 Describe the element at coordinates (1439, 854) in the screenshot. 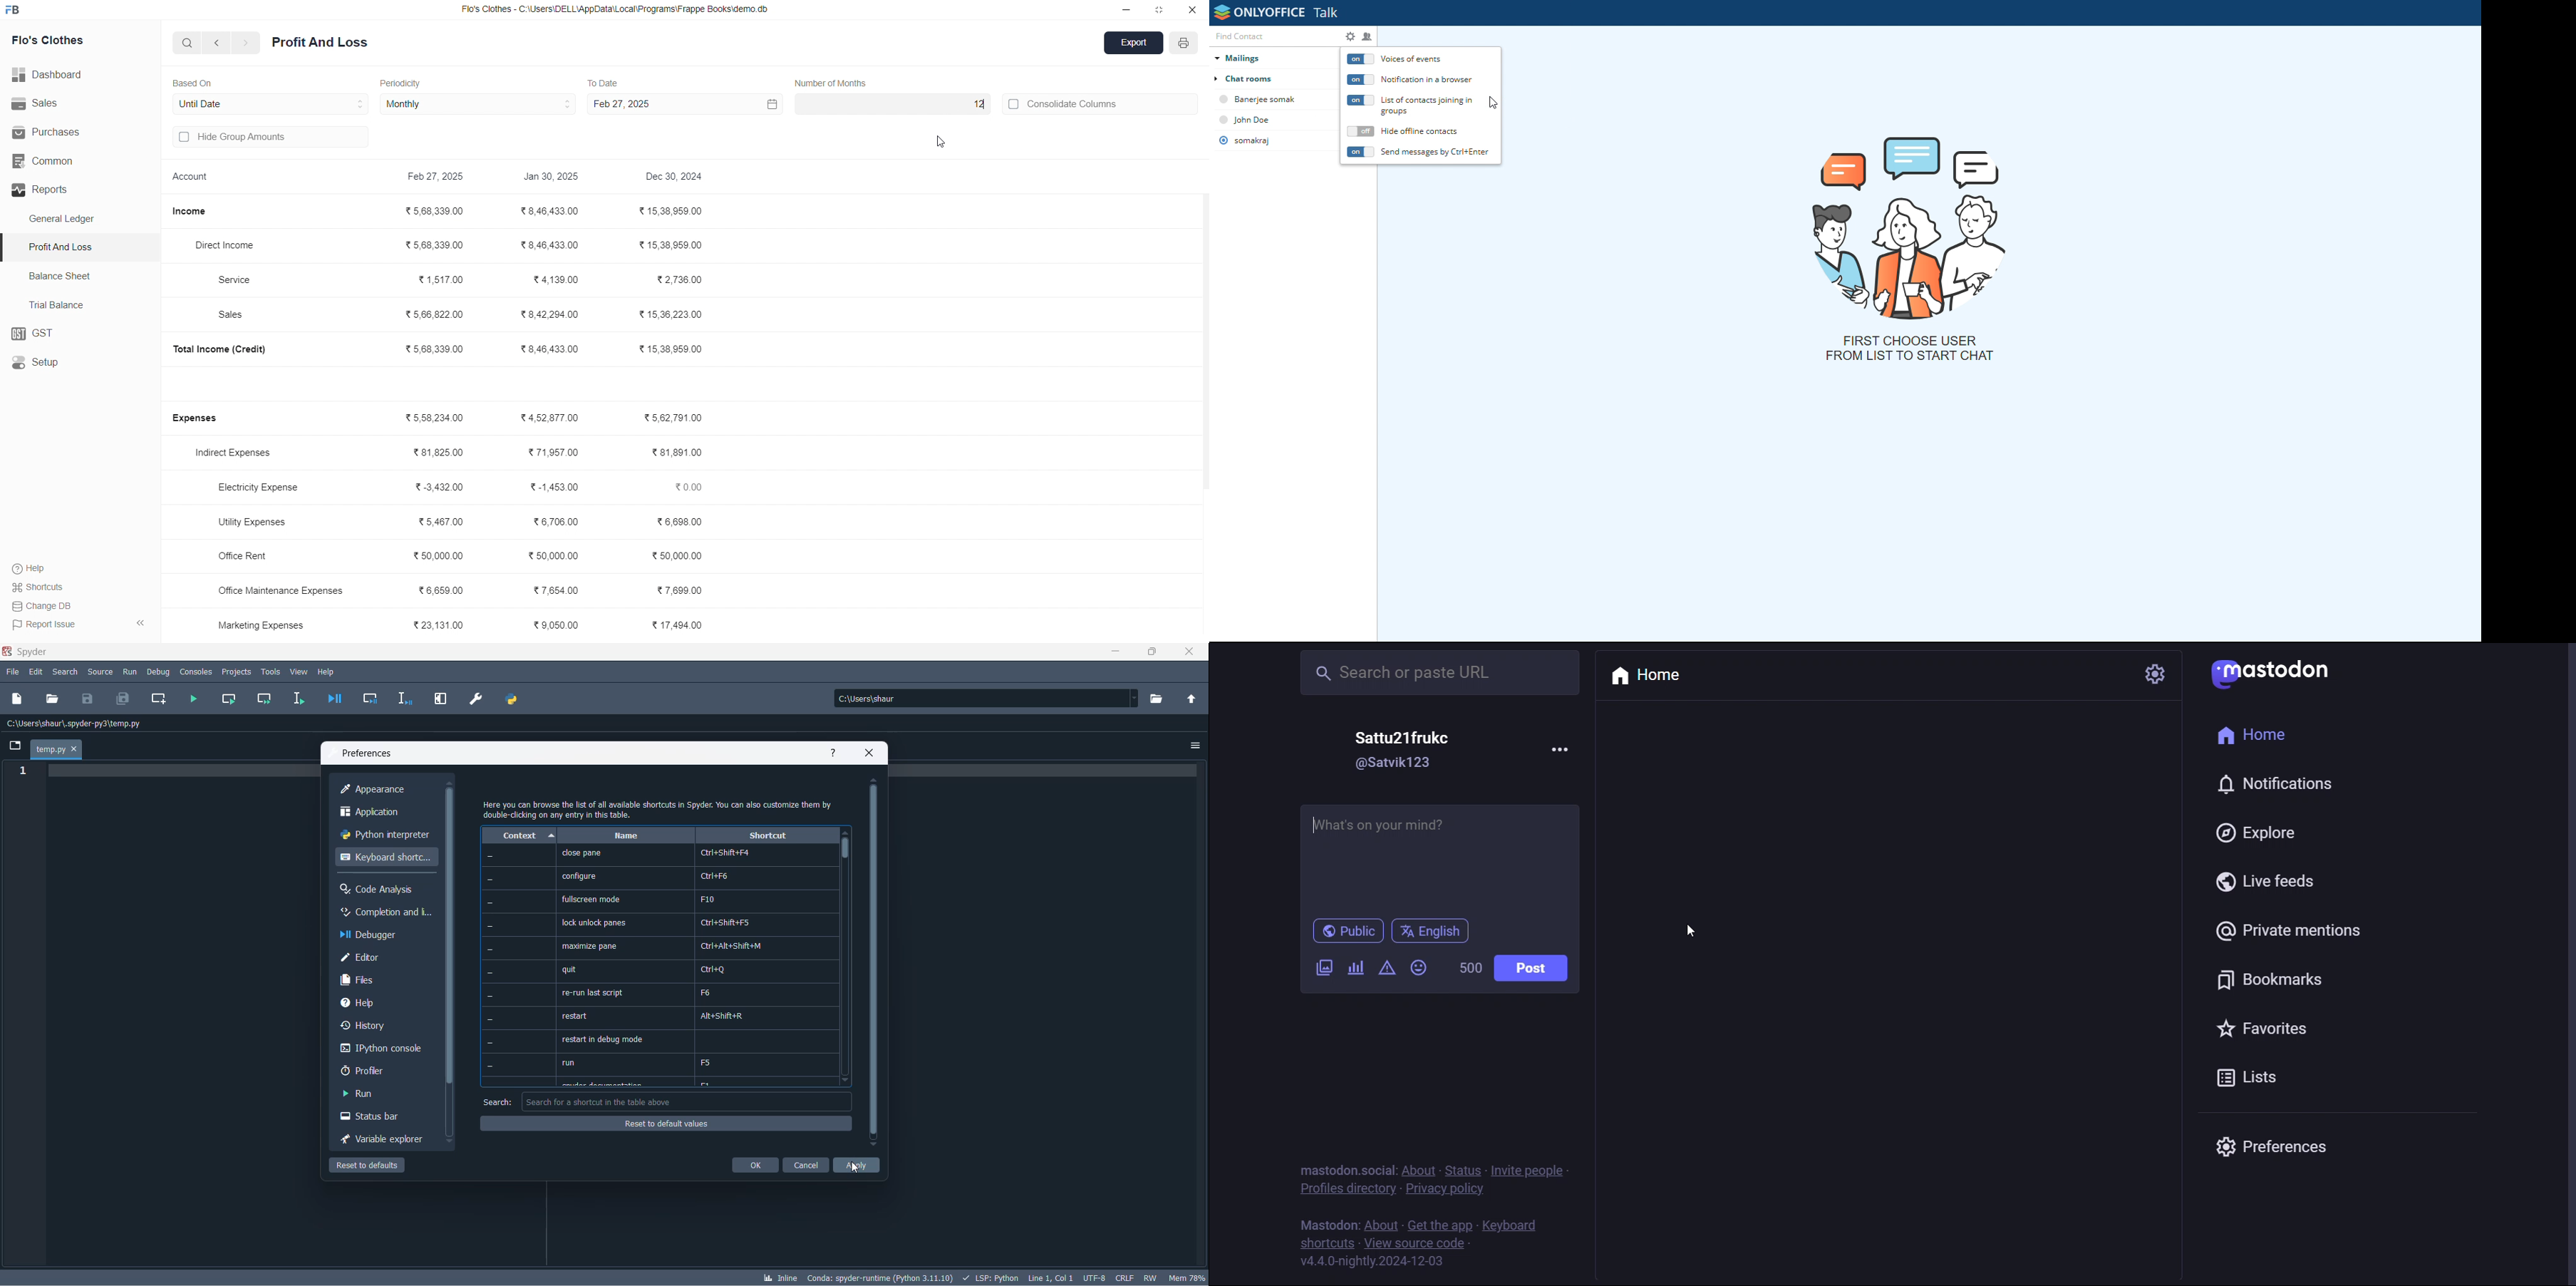

I see `write here` at that location.